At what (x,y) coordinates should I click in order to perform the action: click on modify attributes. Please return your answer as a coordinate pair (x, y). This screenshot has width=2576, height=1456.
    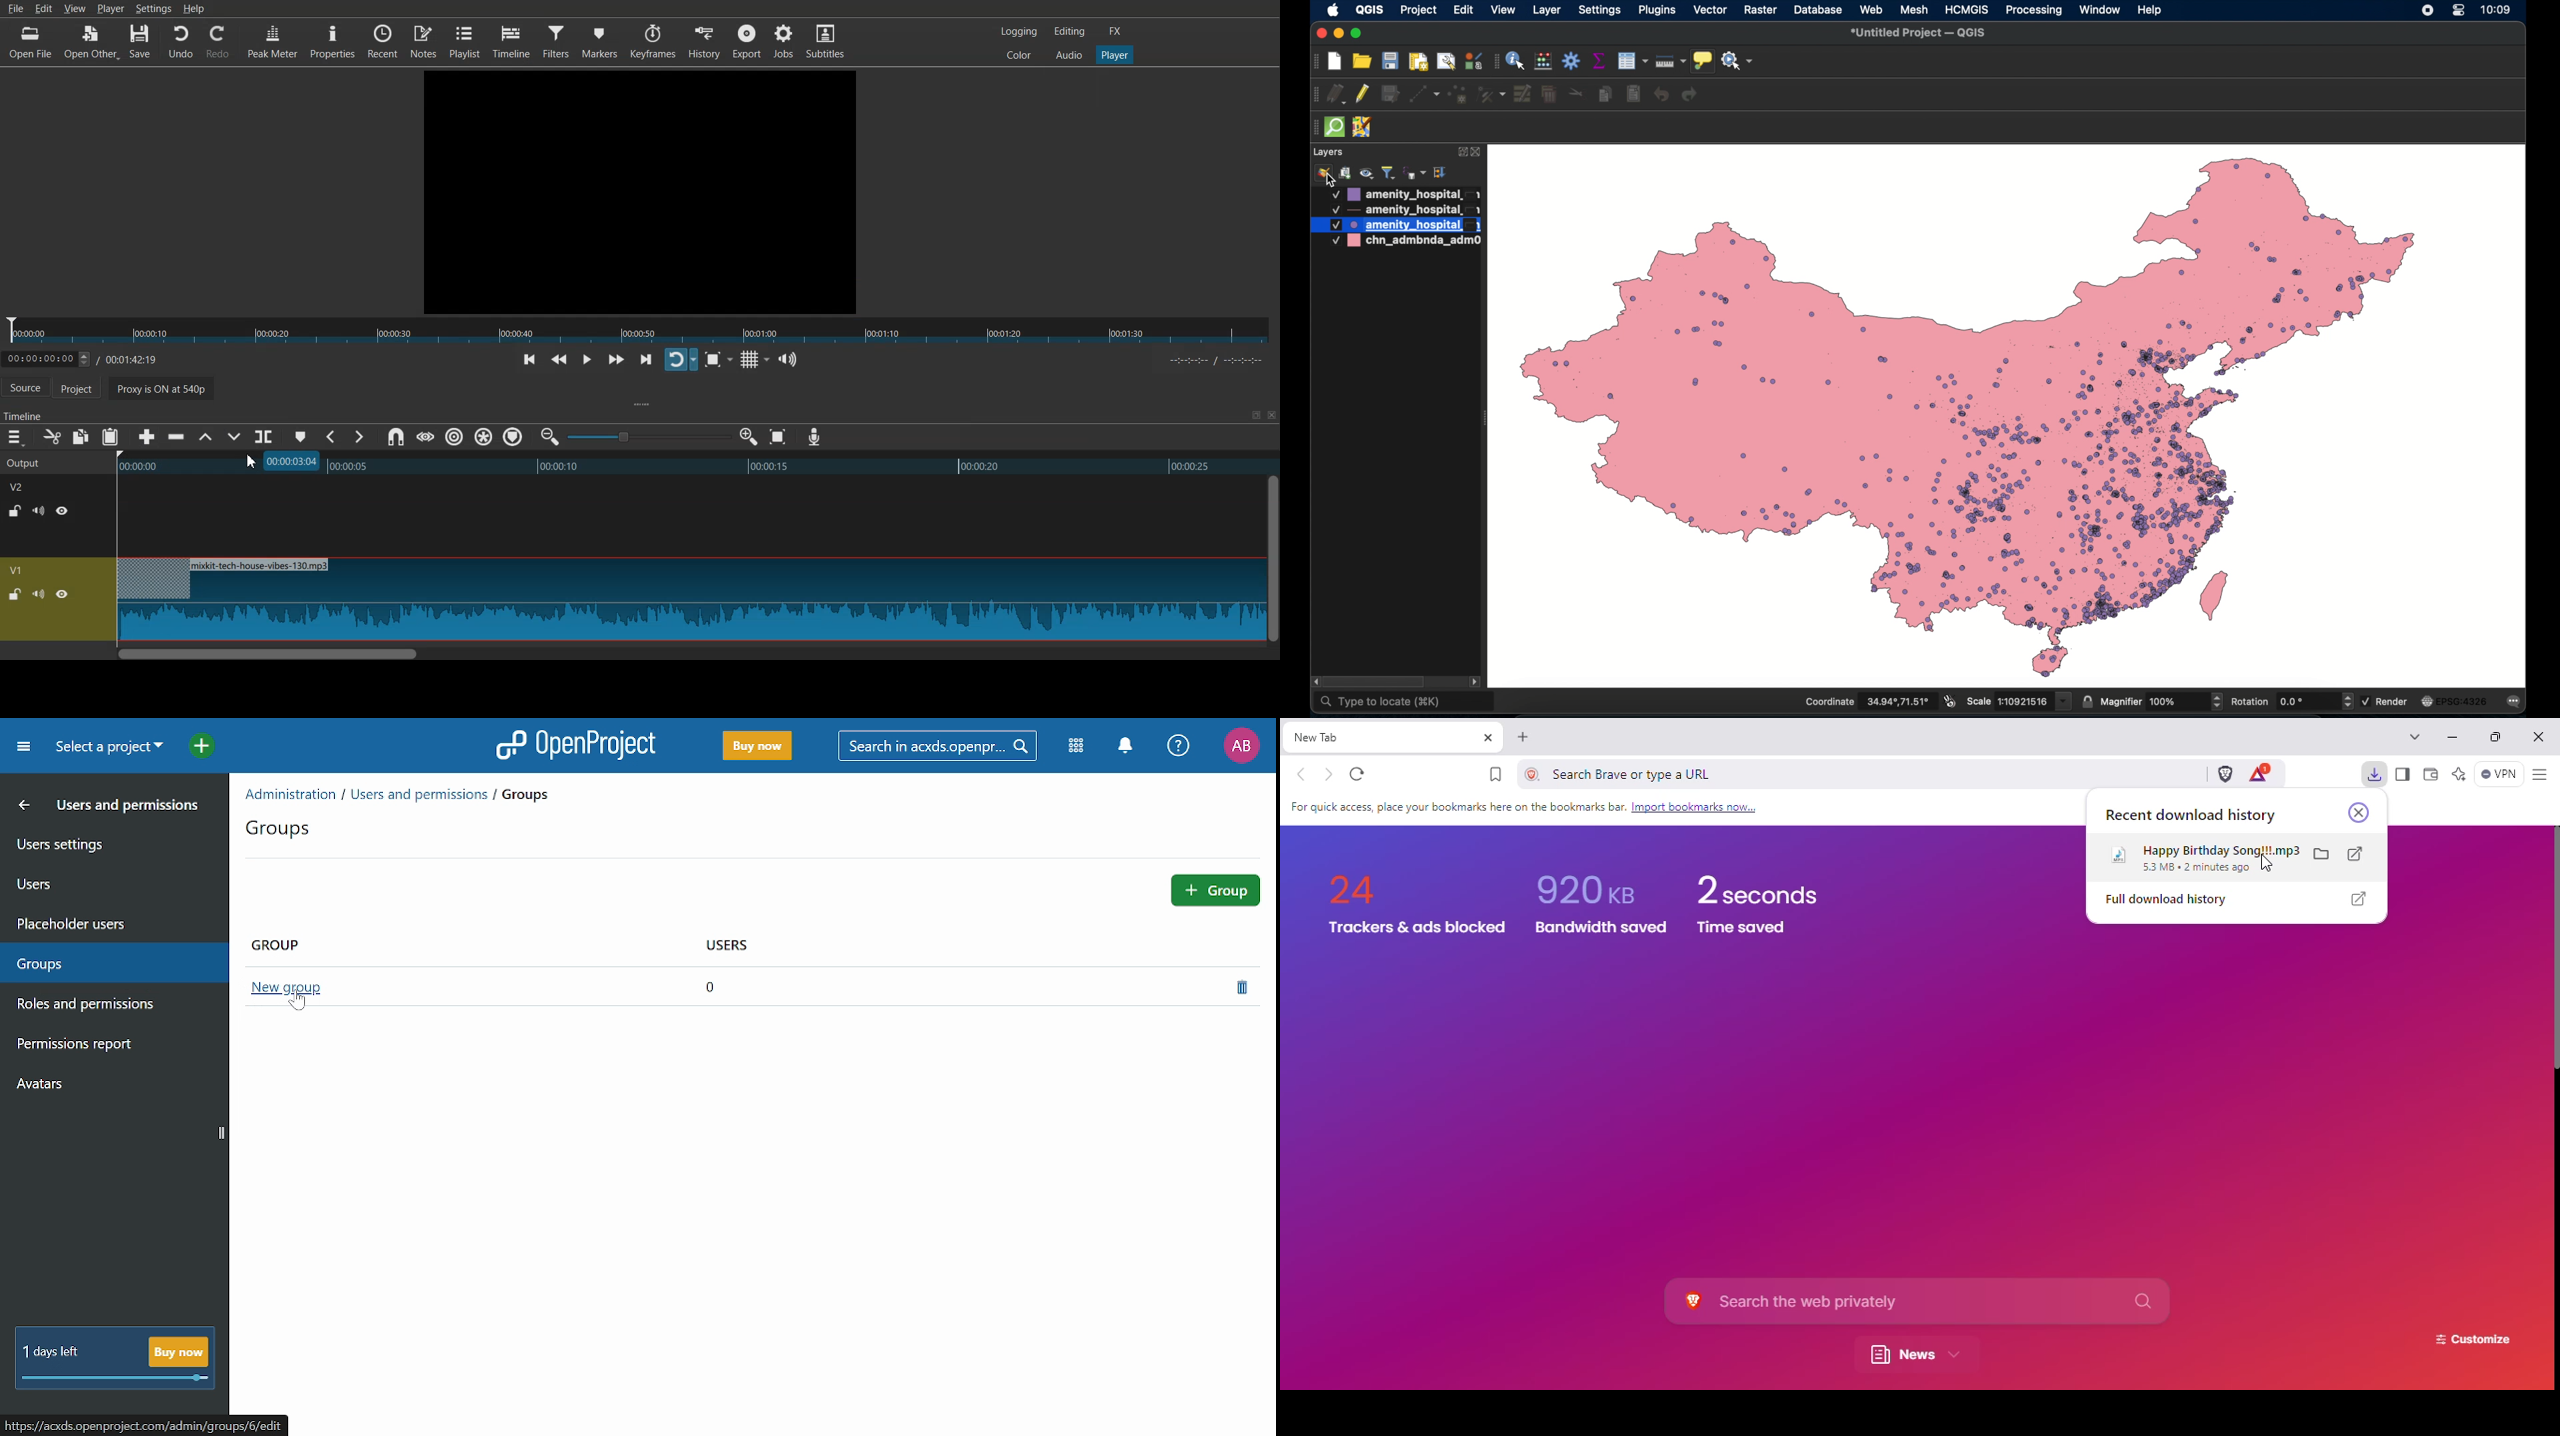
    Looking at the image, I should click on (1523, 94).